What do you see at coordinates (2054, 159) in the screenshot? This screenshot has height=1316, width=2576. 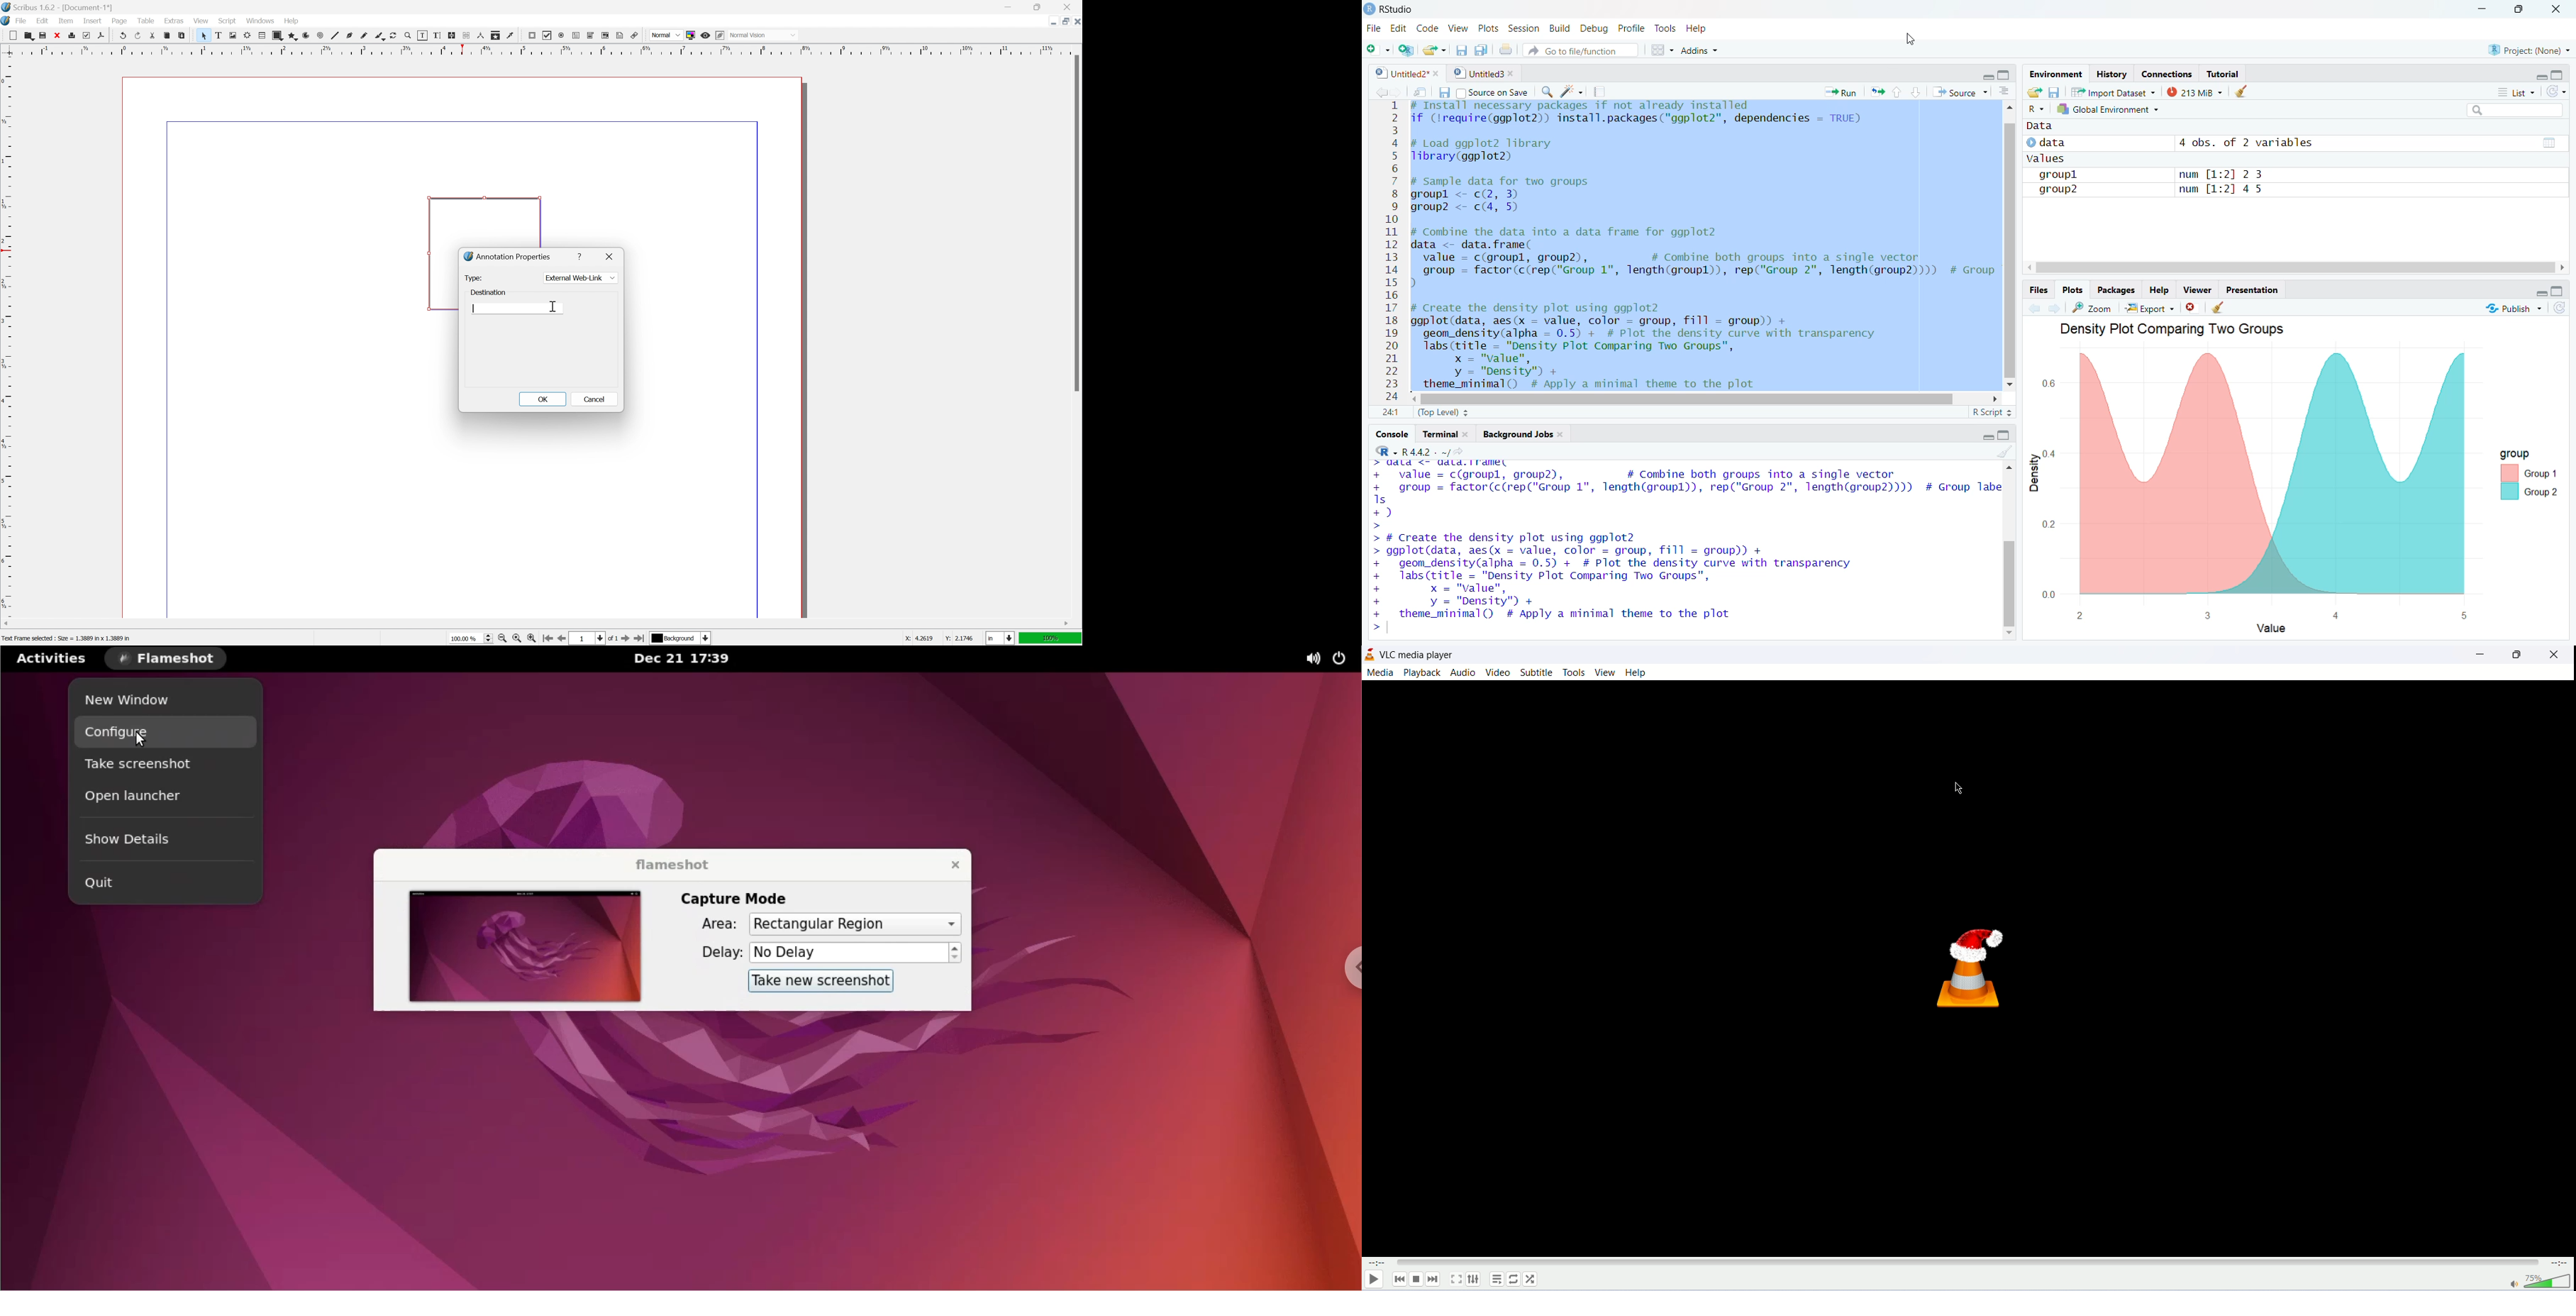 I see `values` at bounding box center [2054, 159].